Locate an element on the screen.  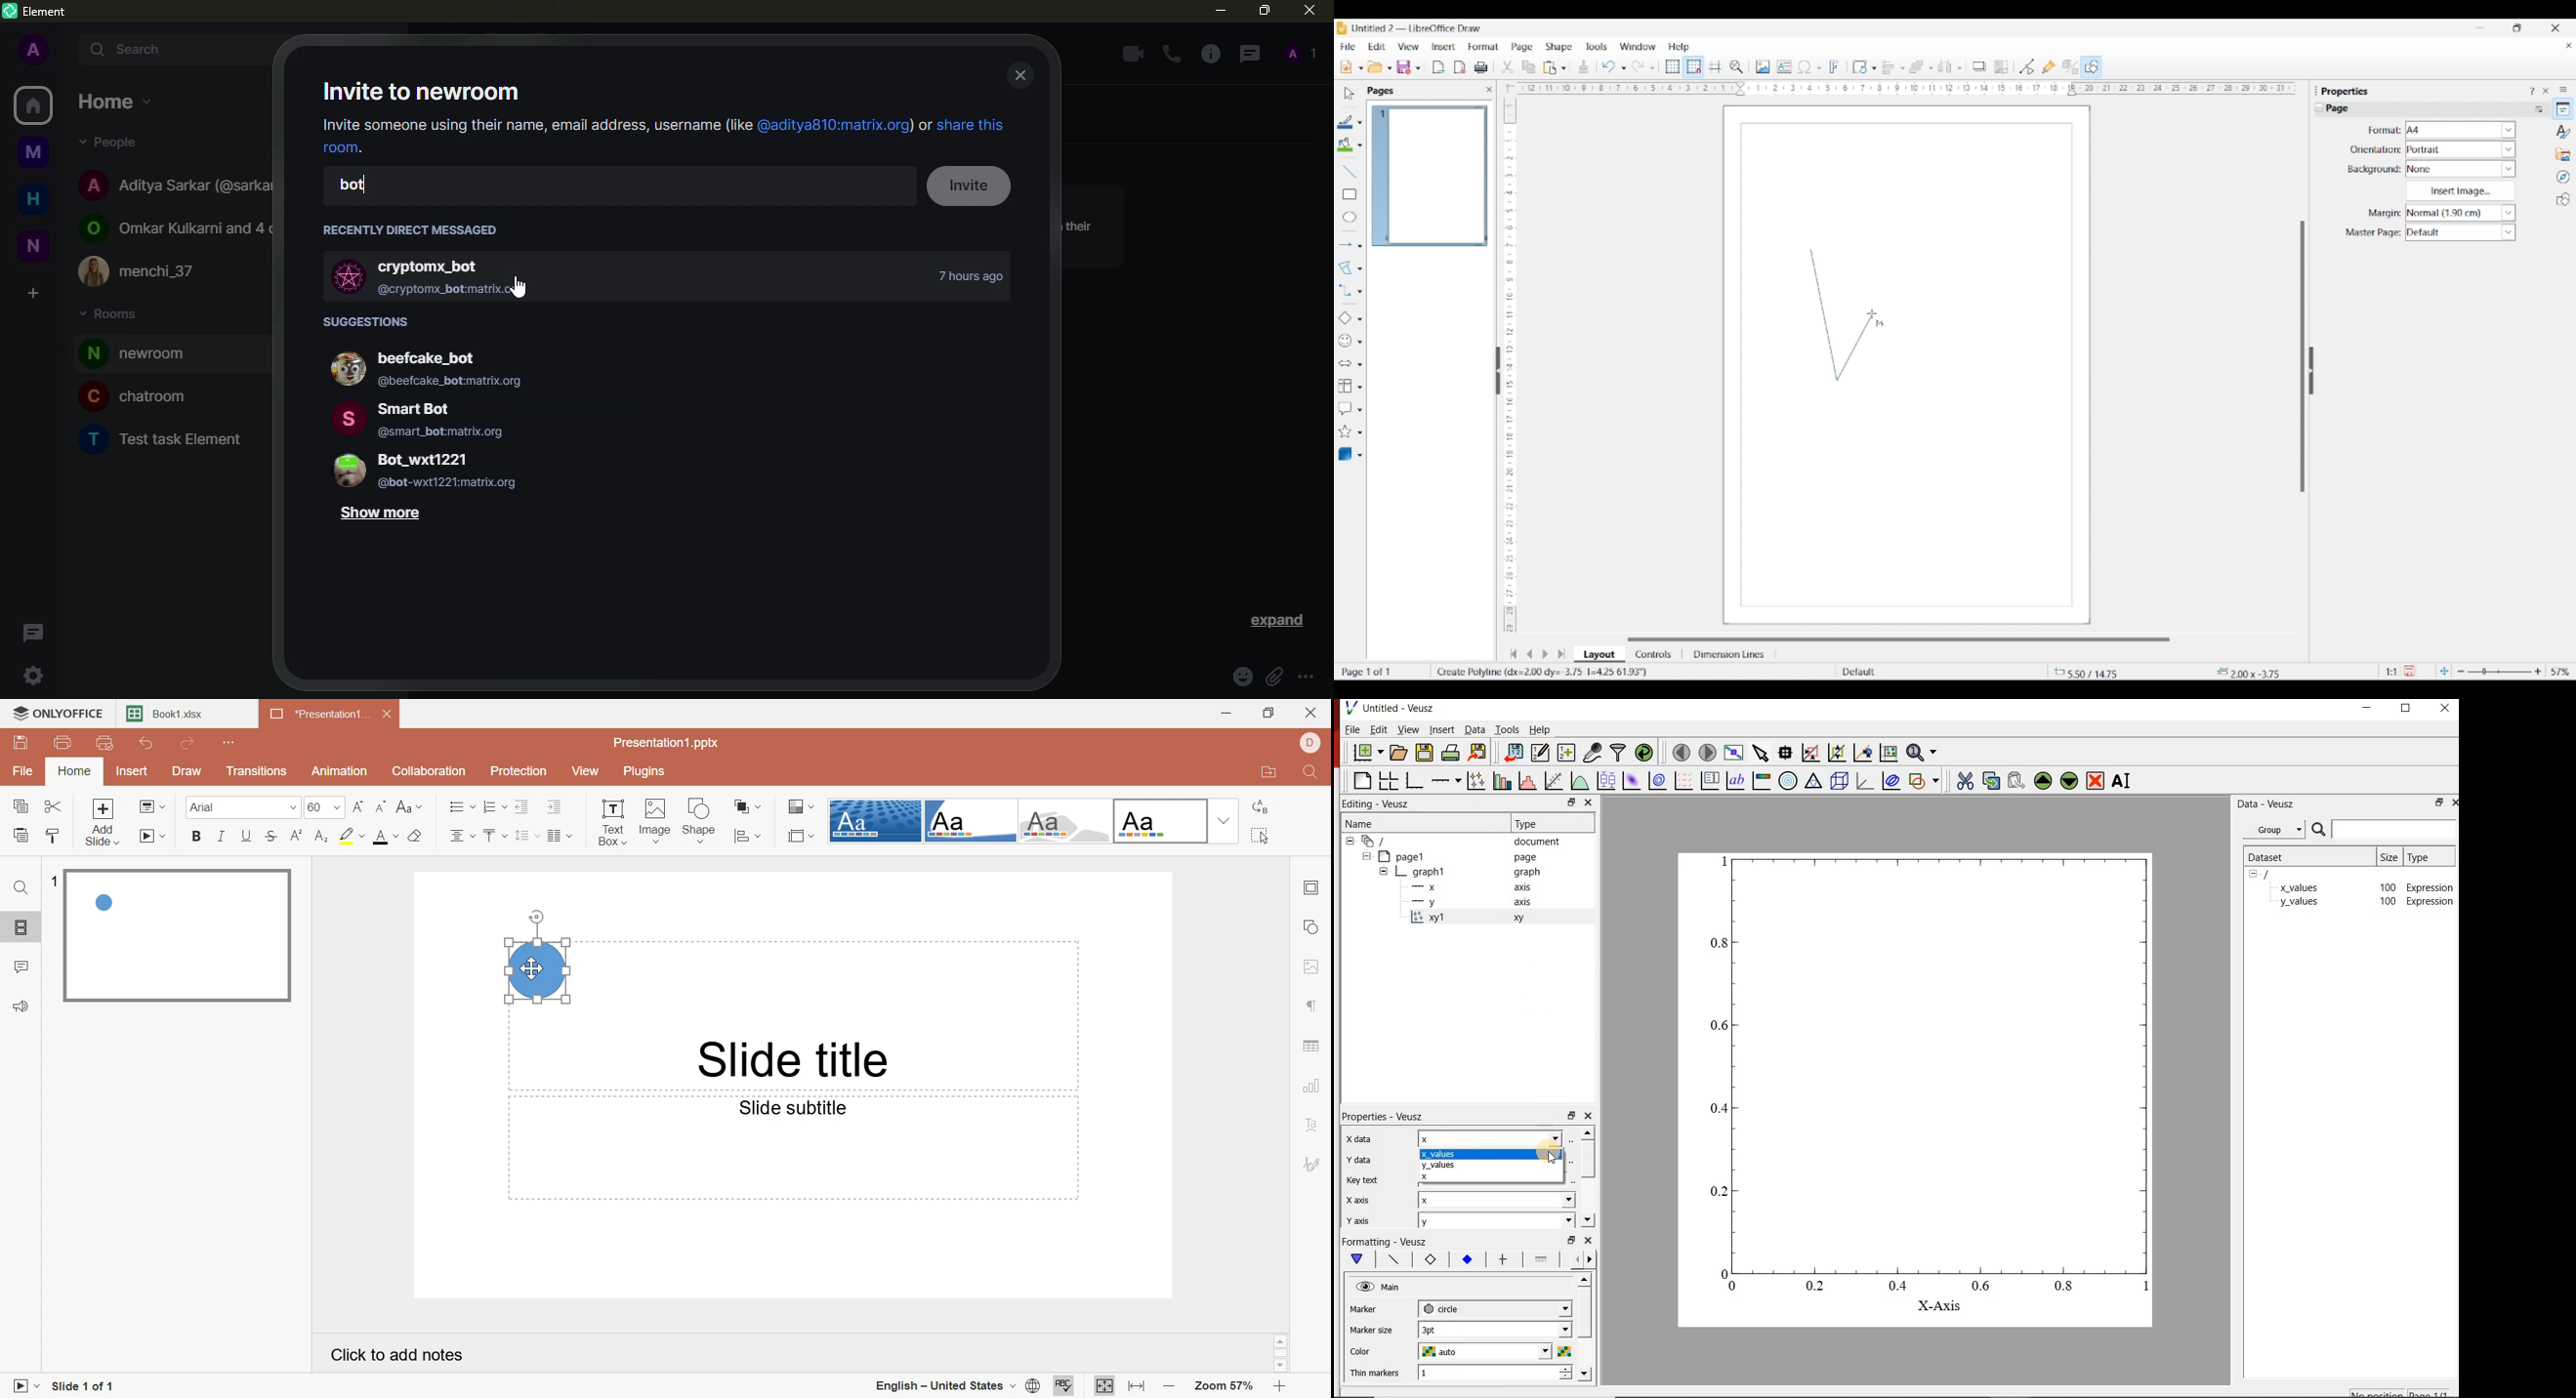
Shape is located at coordinates (1560, 47).